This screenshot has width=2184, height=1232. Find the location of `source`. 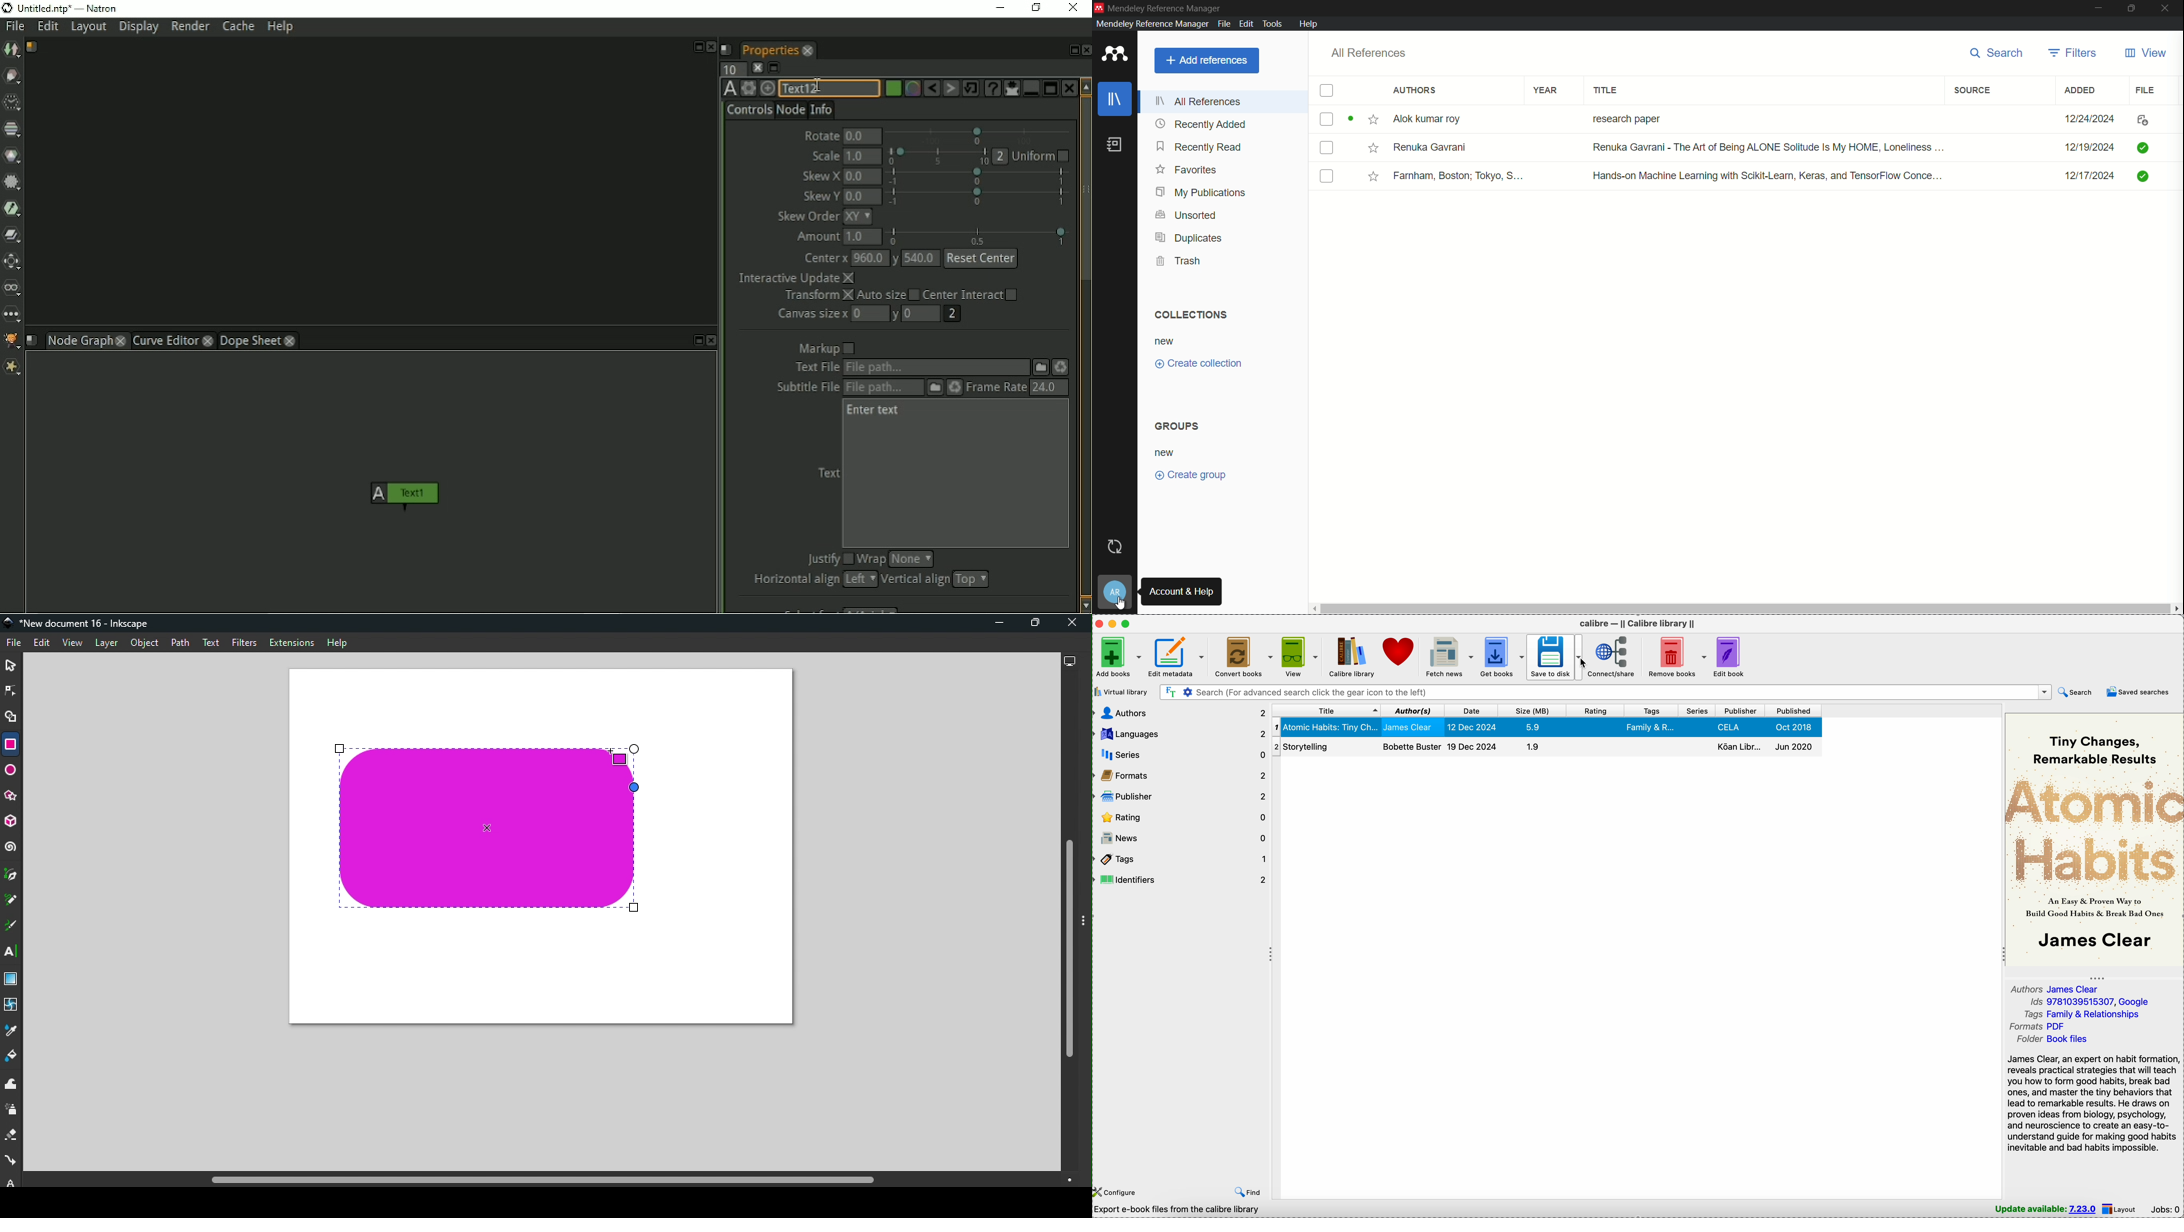

source is located at coordinates (1973, 91).